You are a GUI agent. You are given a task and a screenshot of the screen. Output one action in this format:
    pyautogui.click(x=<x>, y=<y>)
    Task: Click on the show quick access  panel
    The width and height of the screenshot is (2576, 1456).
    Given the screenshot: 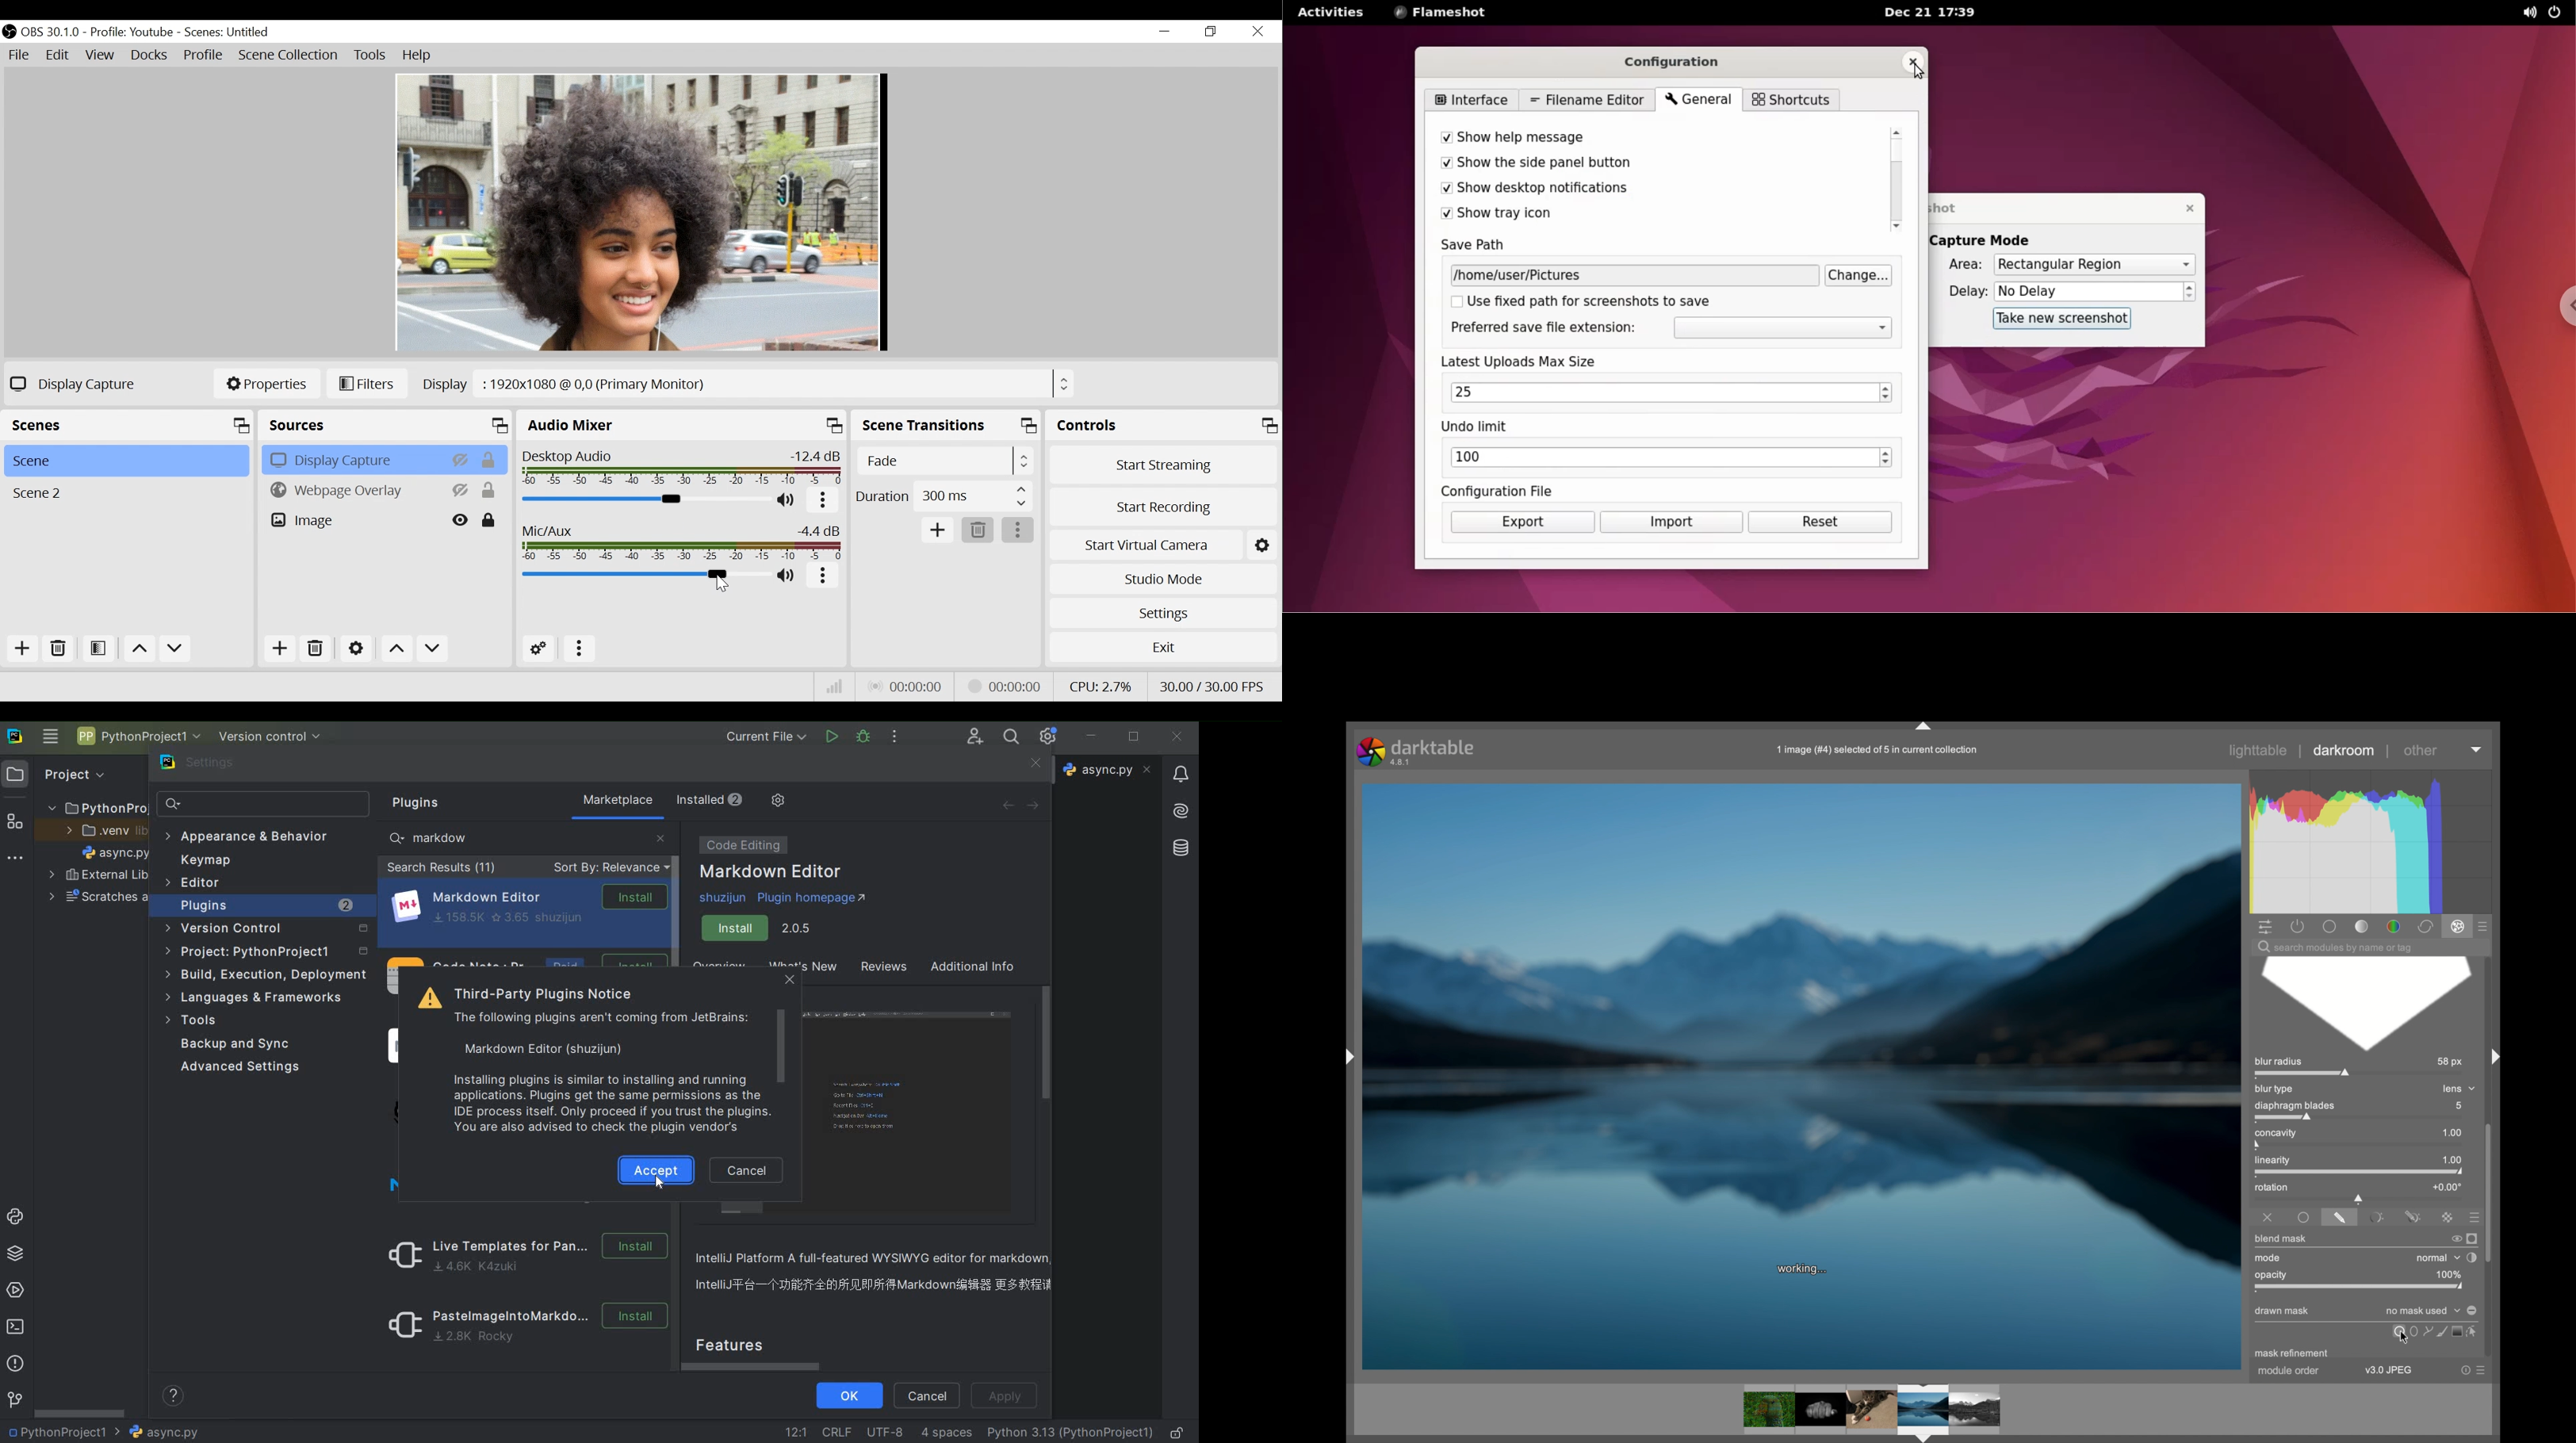 What is the action you would take?
    pyautogui.click(x=2265, y=926)
    